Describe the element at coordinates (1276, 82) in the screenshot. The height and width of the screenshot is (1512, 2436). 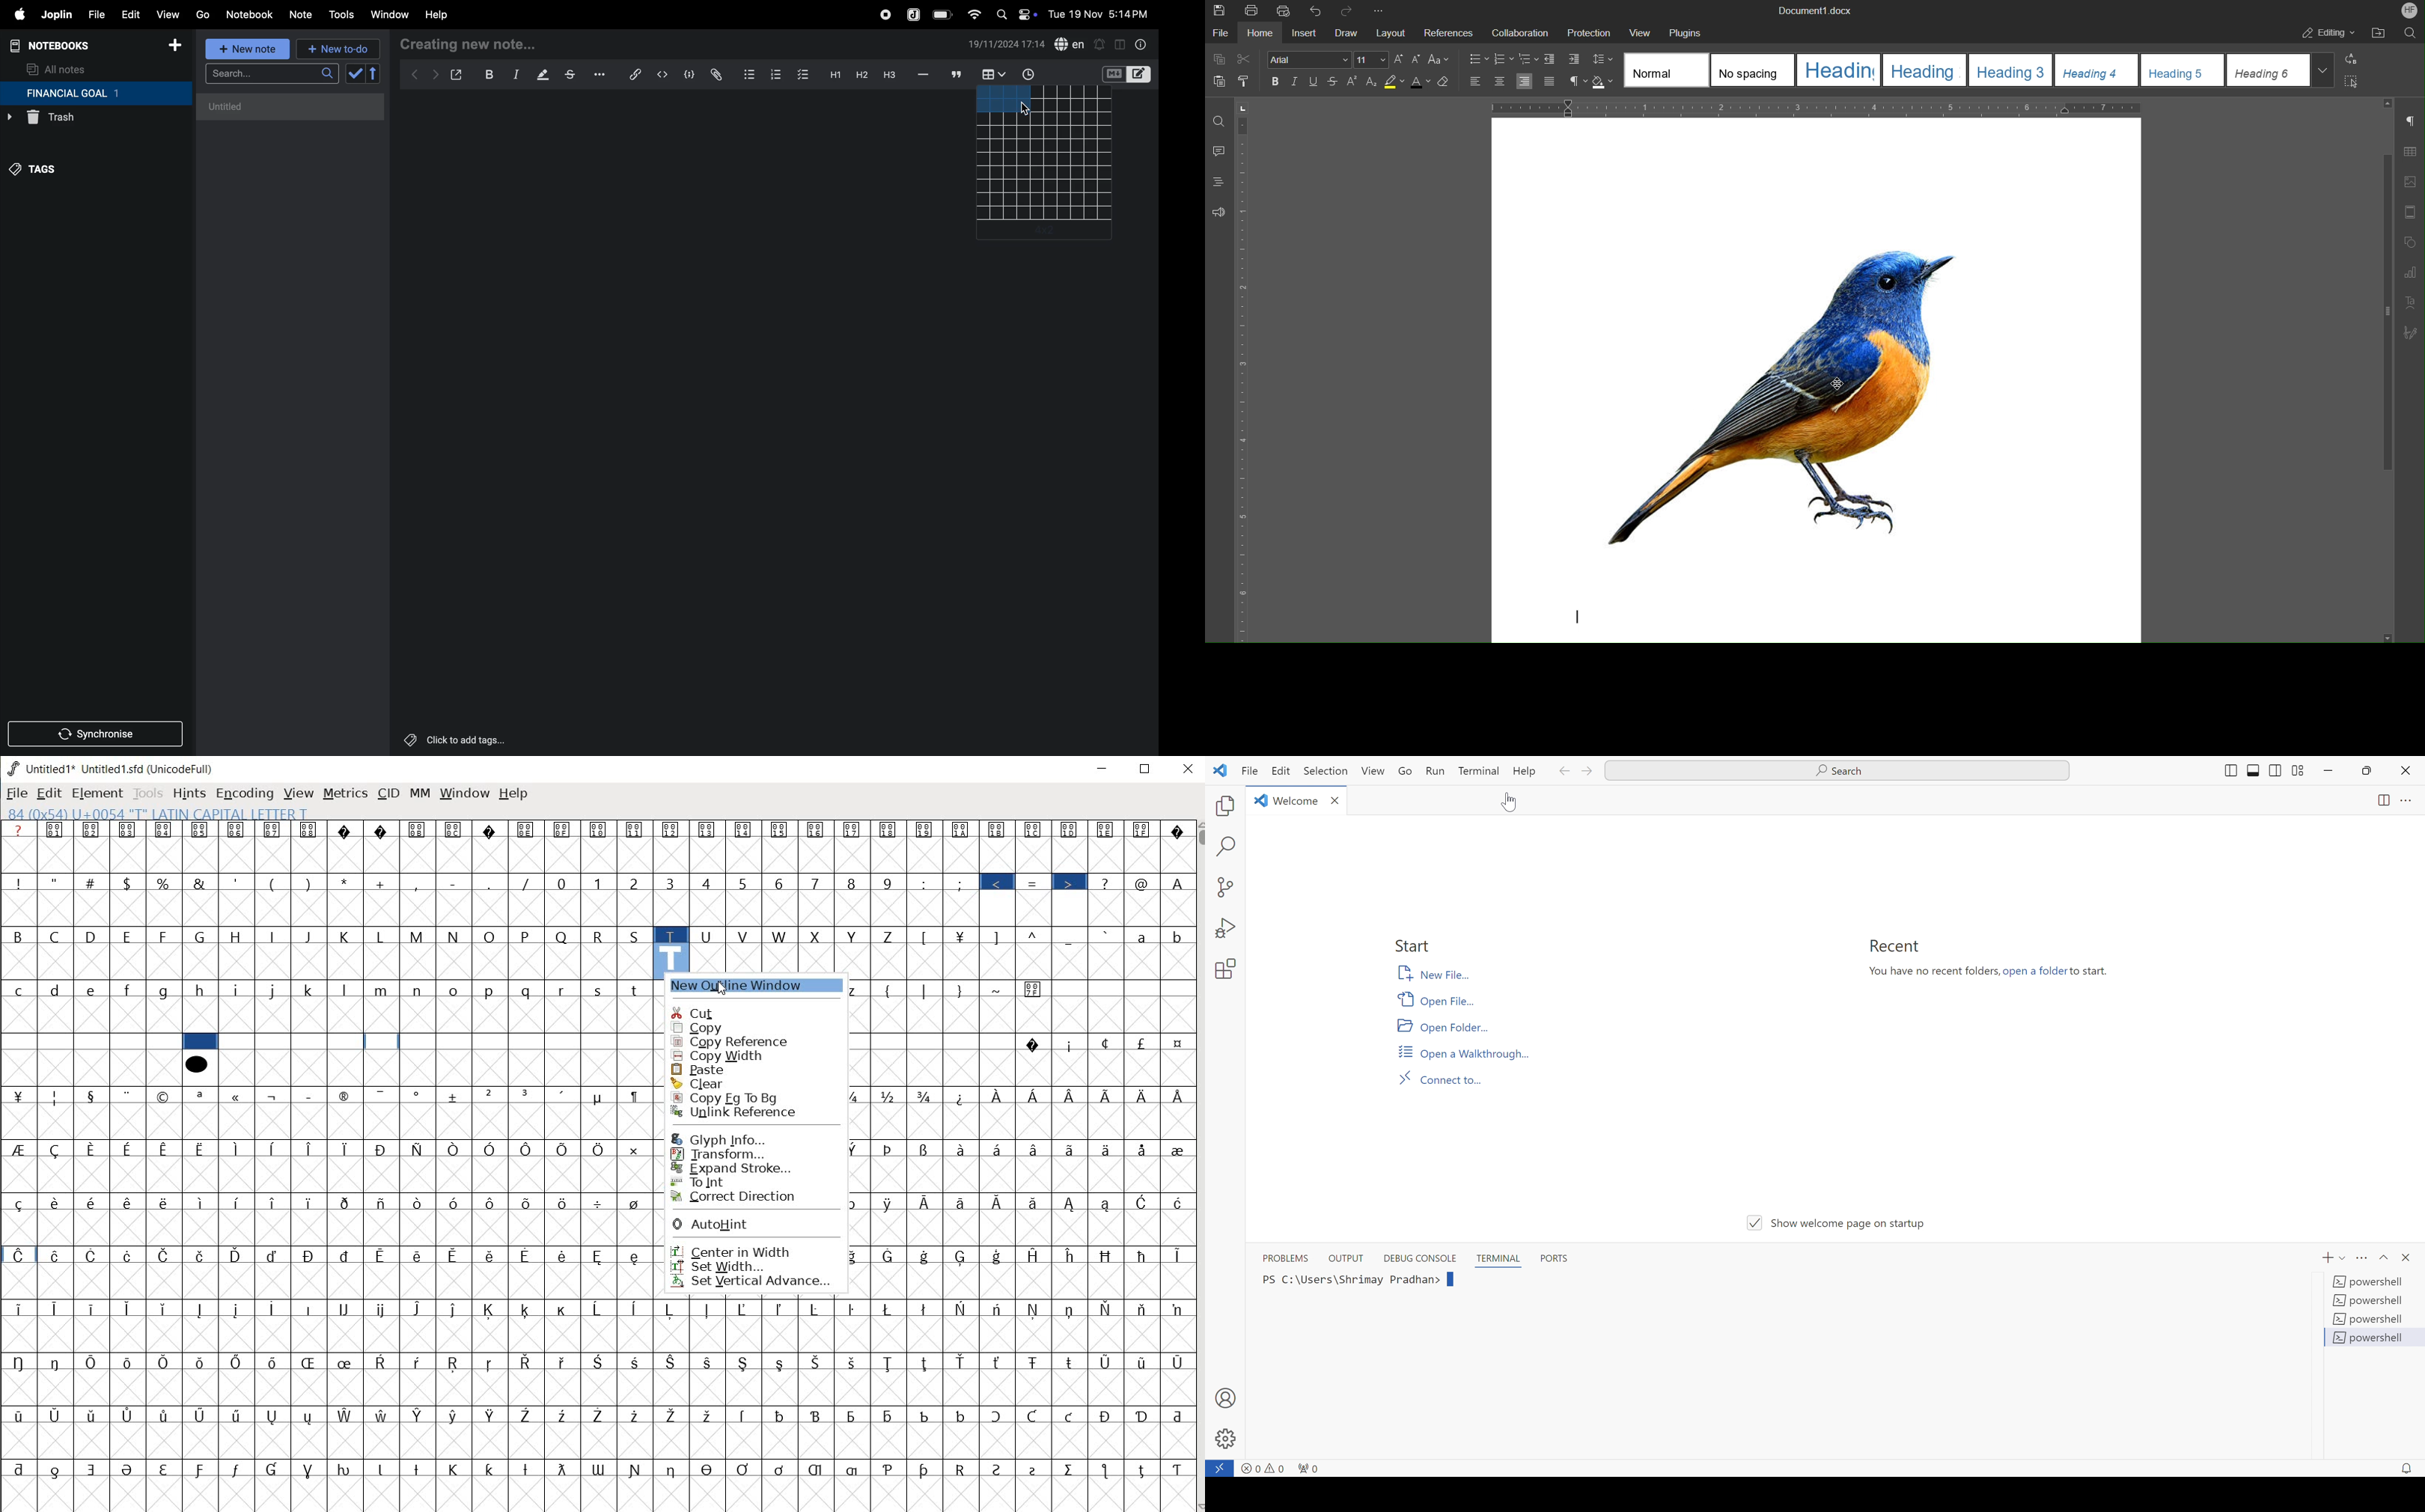
I see `Bold` at that location.